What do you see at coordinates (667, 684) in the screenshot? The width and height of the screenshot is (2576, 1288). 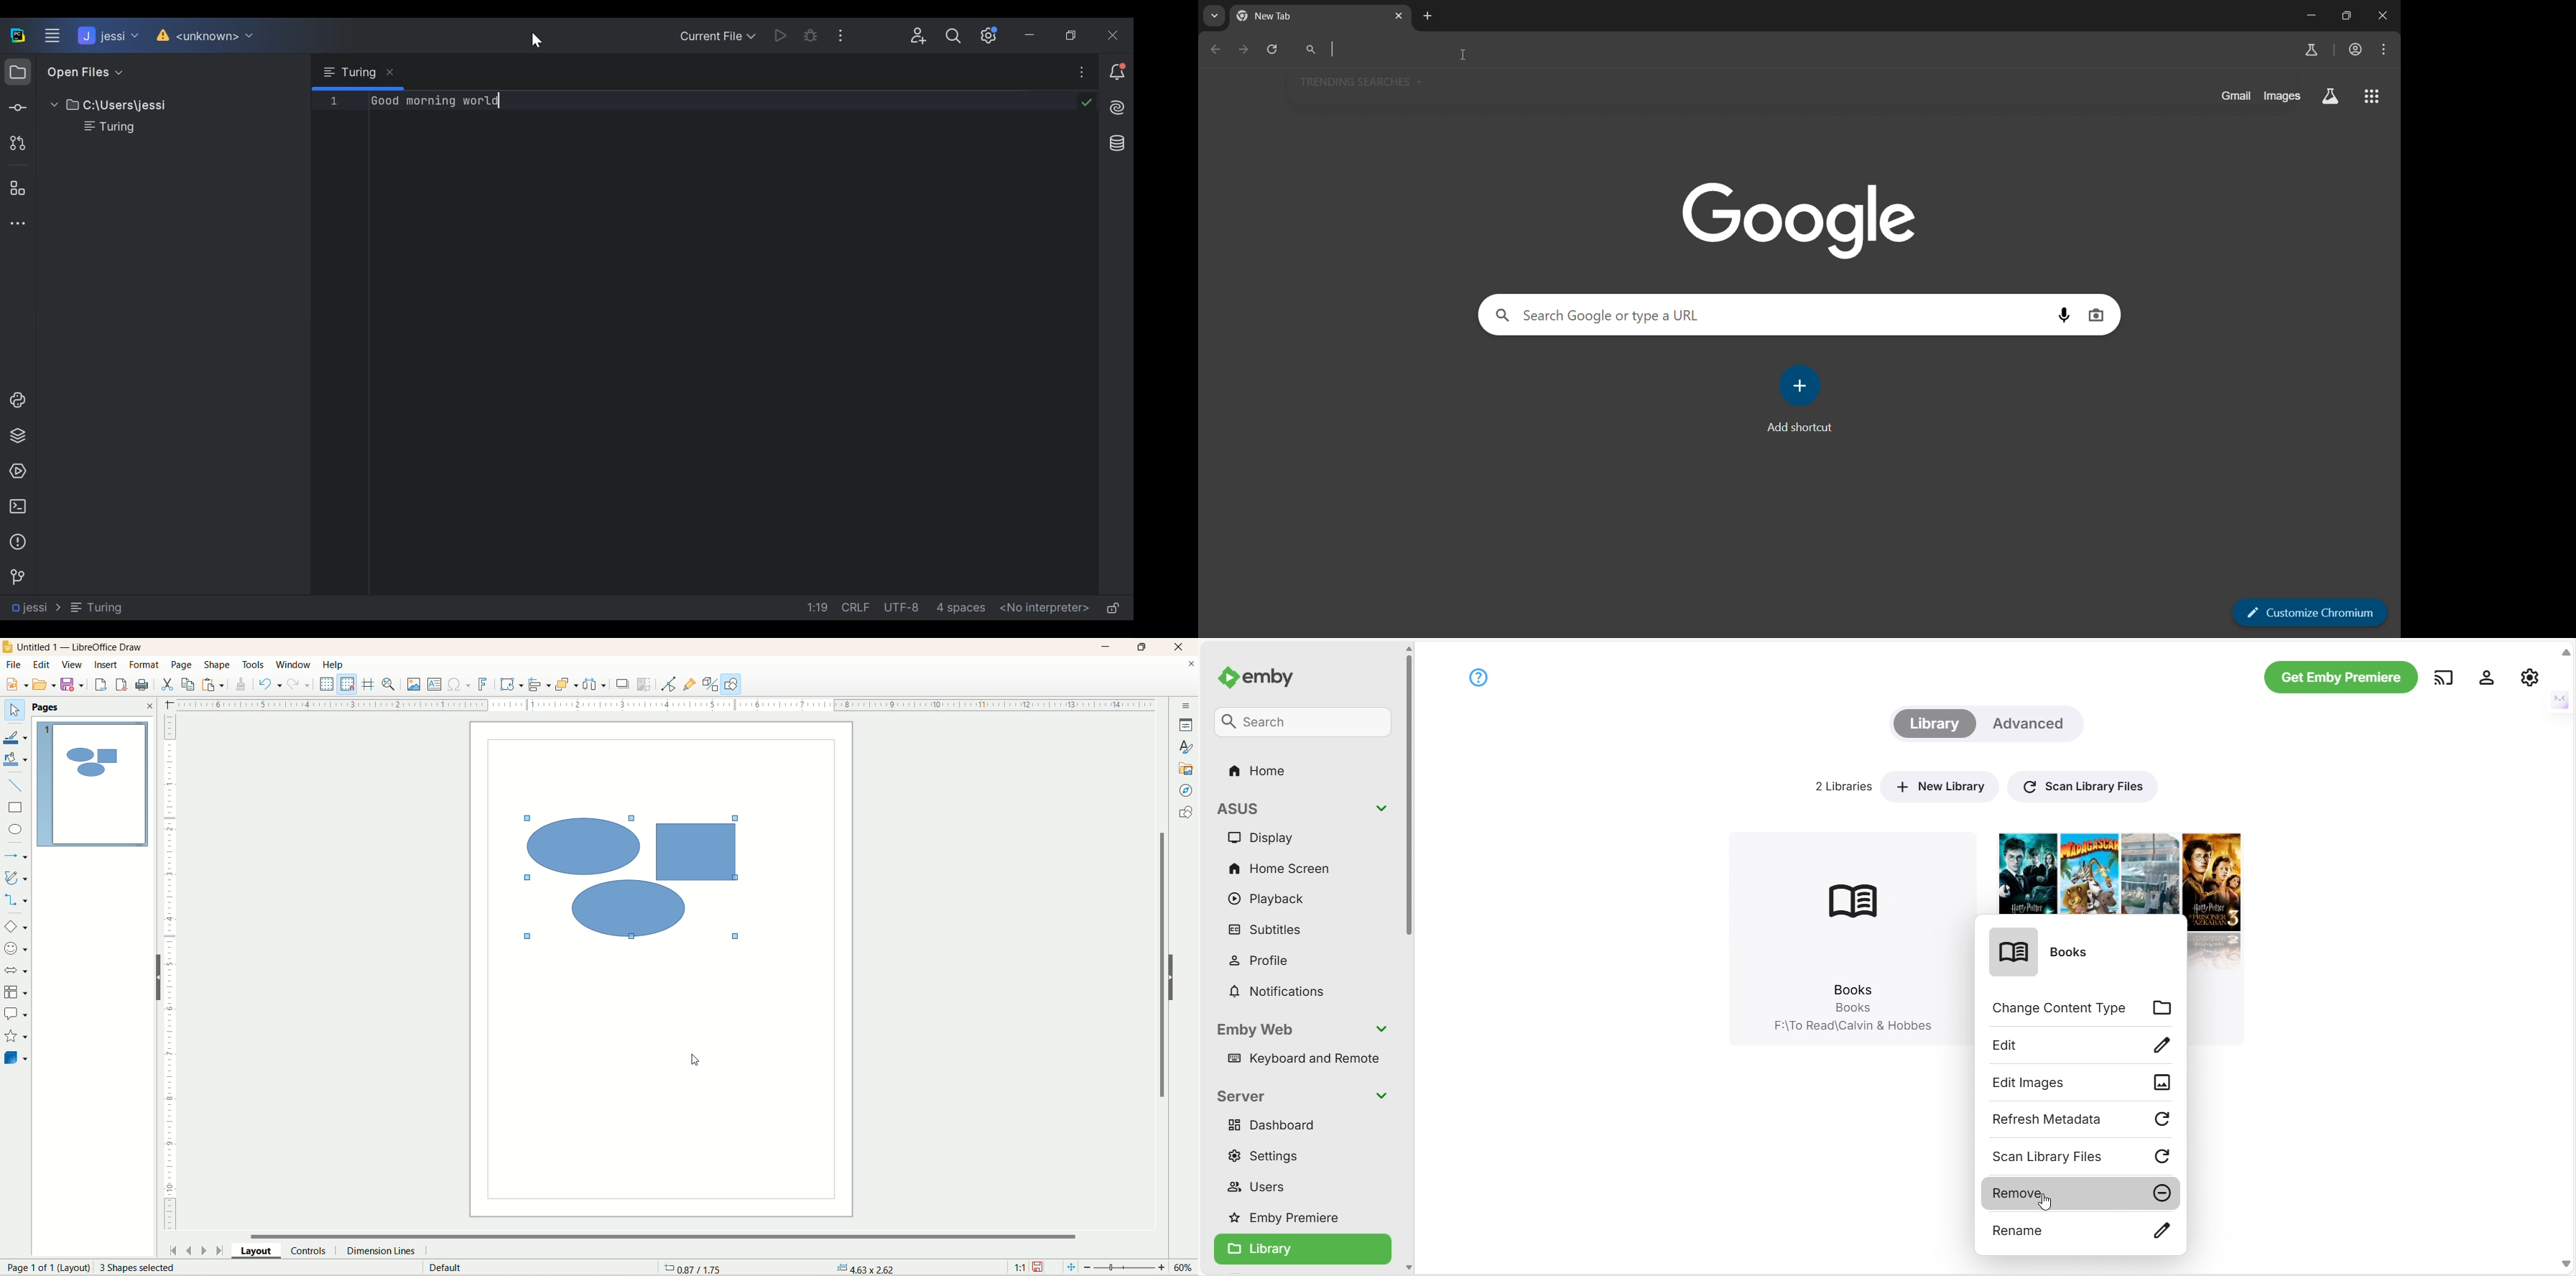 I see `point edit` at bounding box center [667, 684].